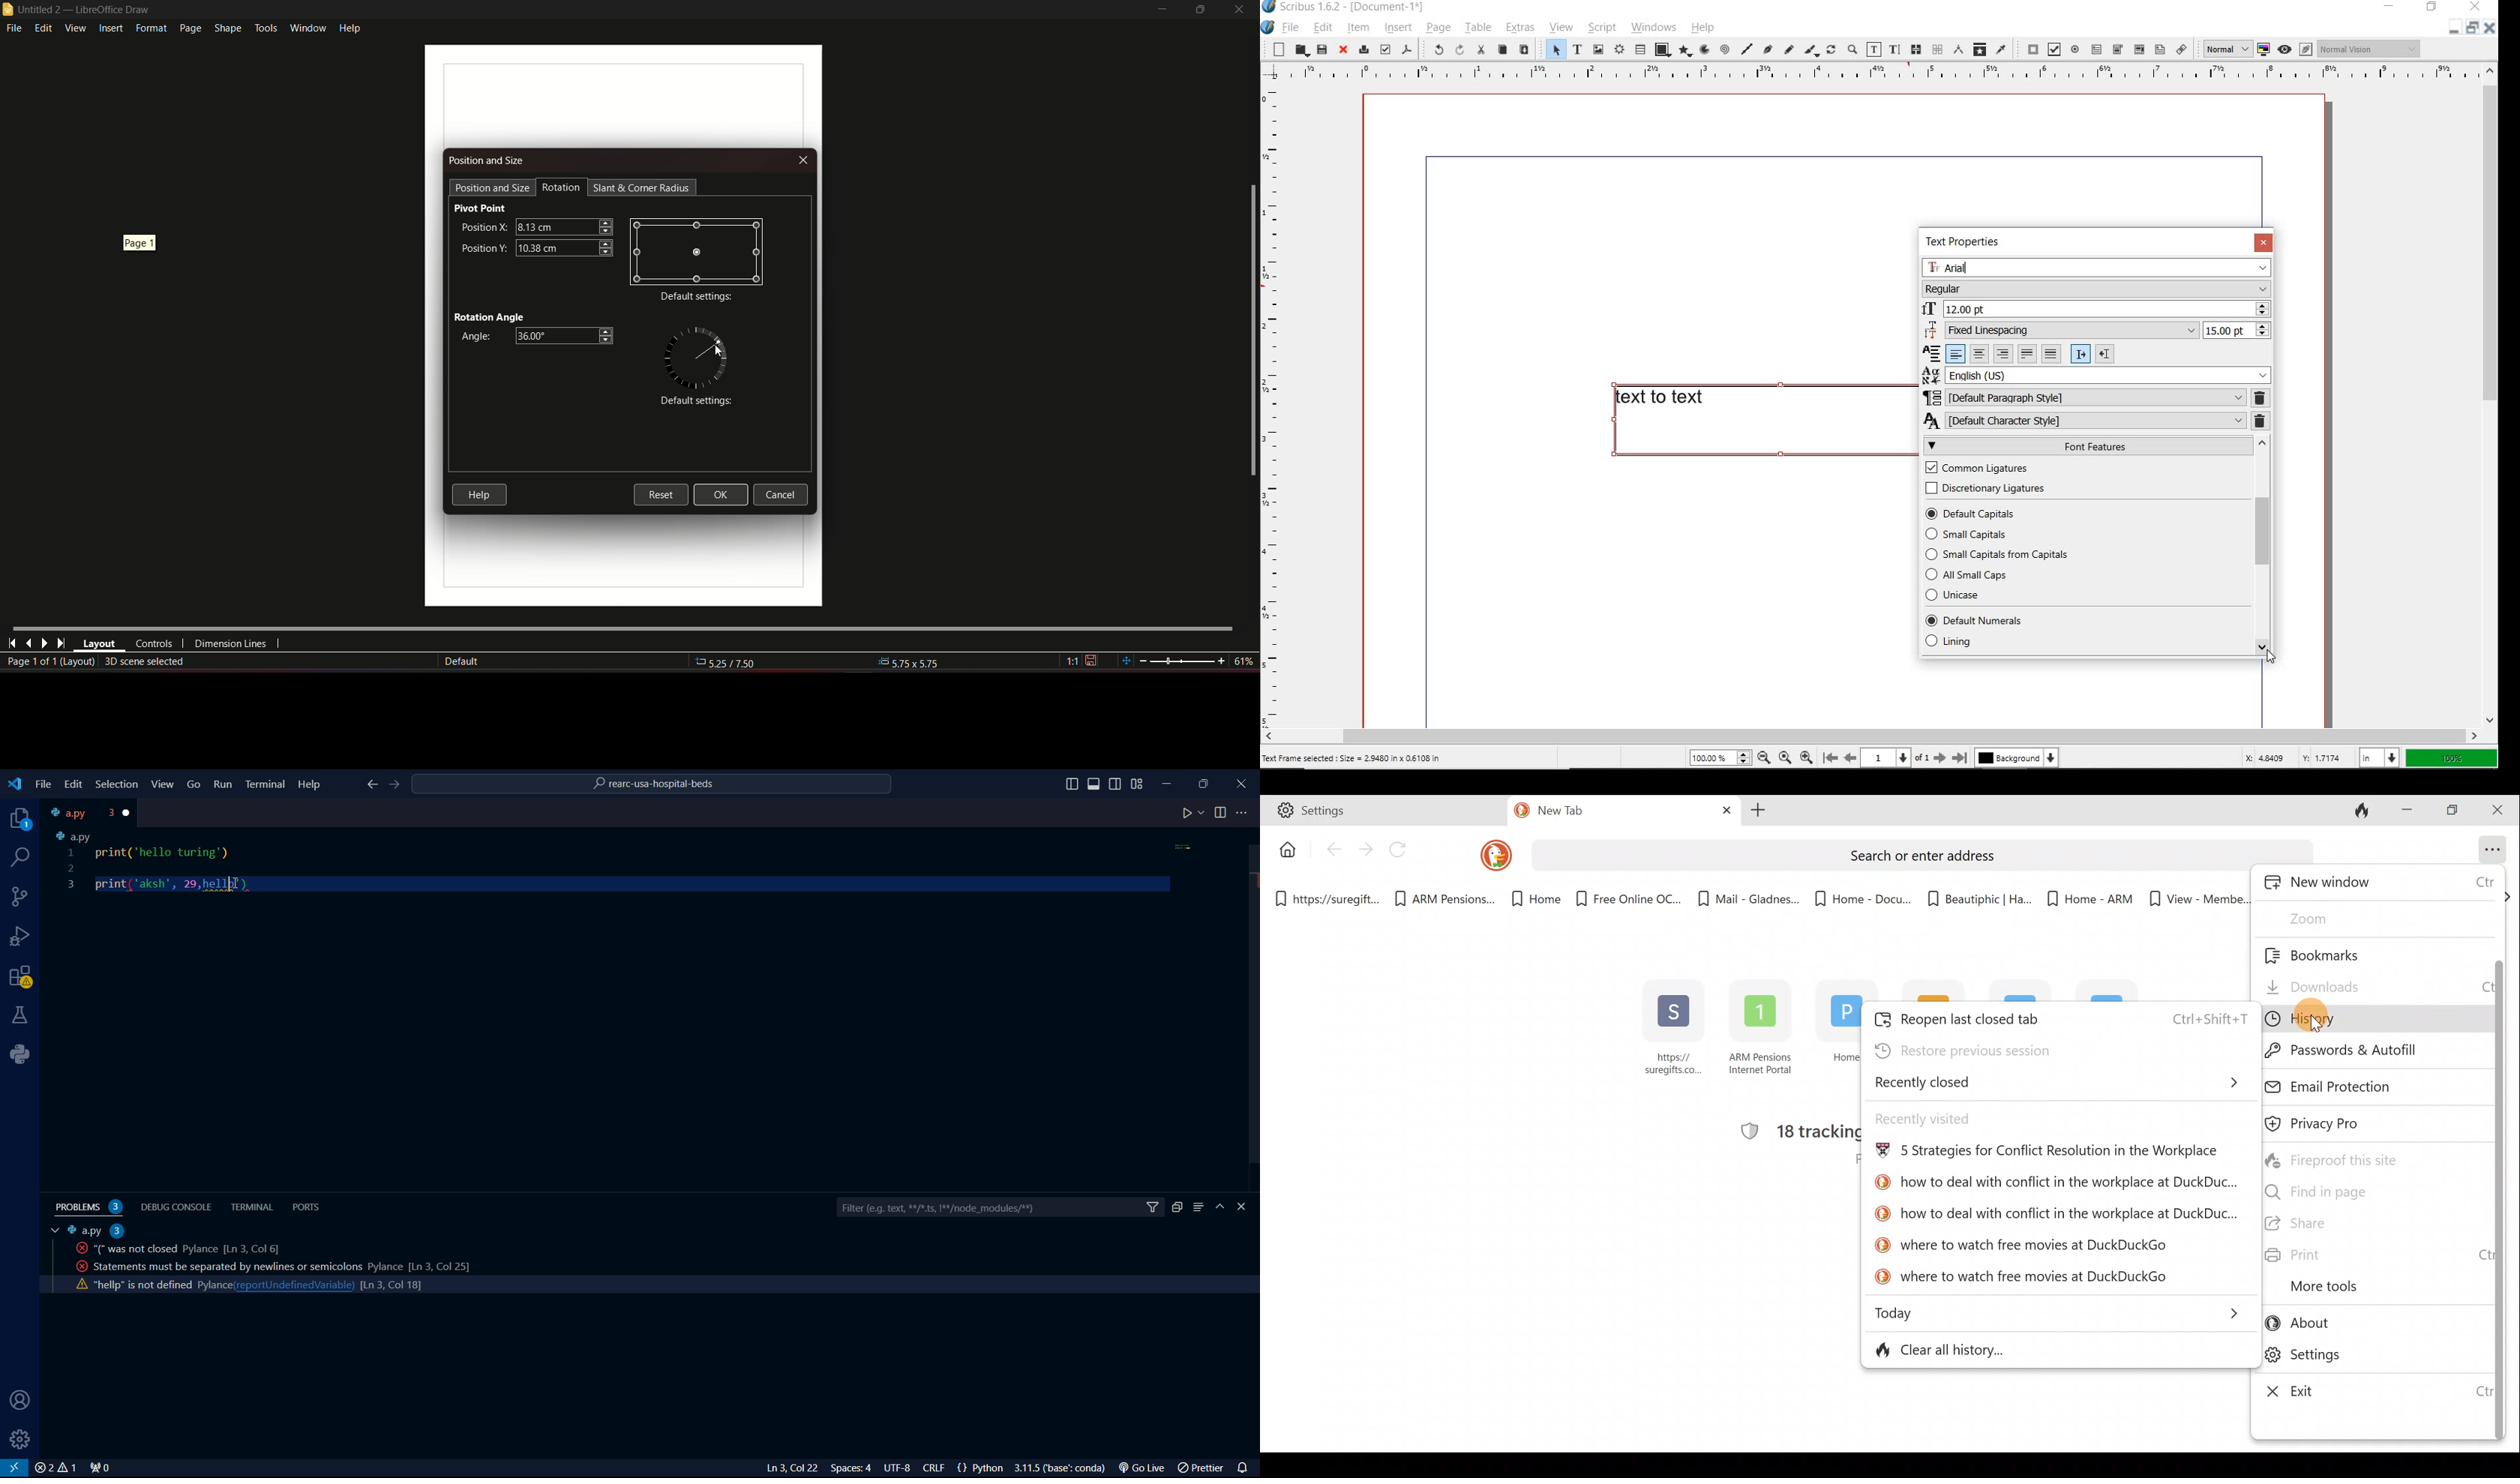  Describe the element at coordinates (44, 644) in the screenshot. I see `next page` at that location.